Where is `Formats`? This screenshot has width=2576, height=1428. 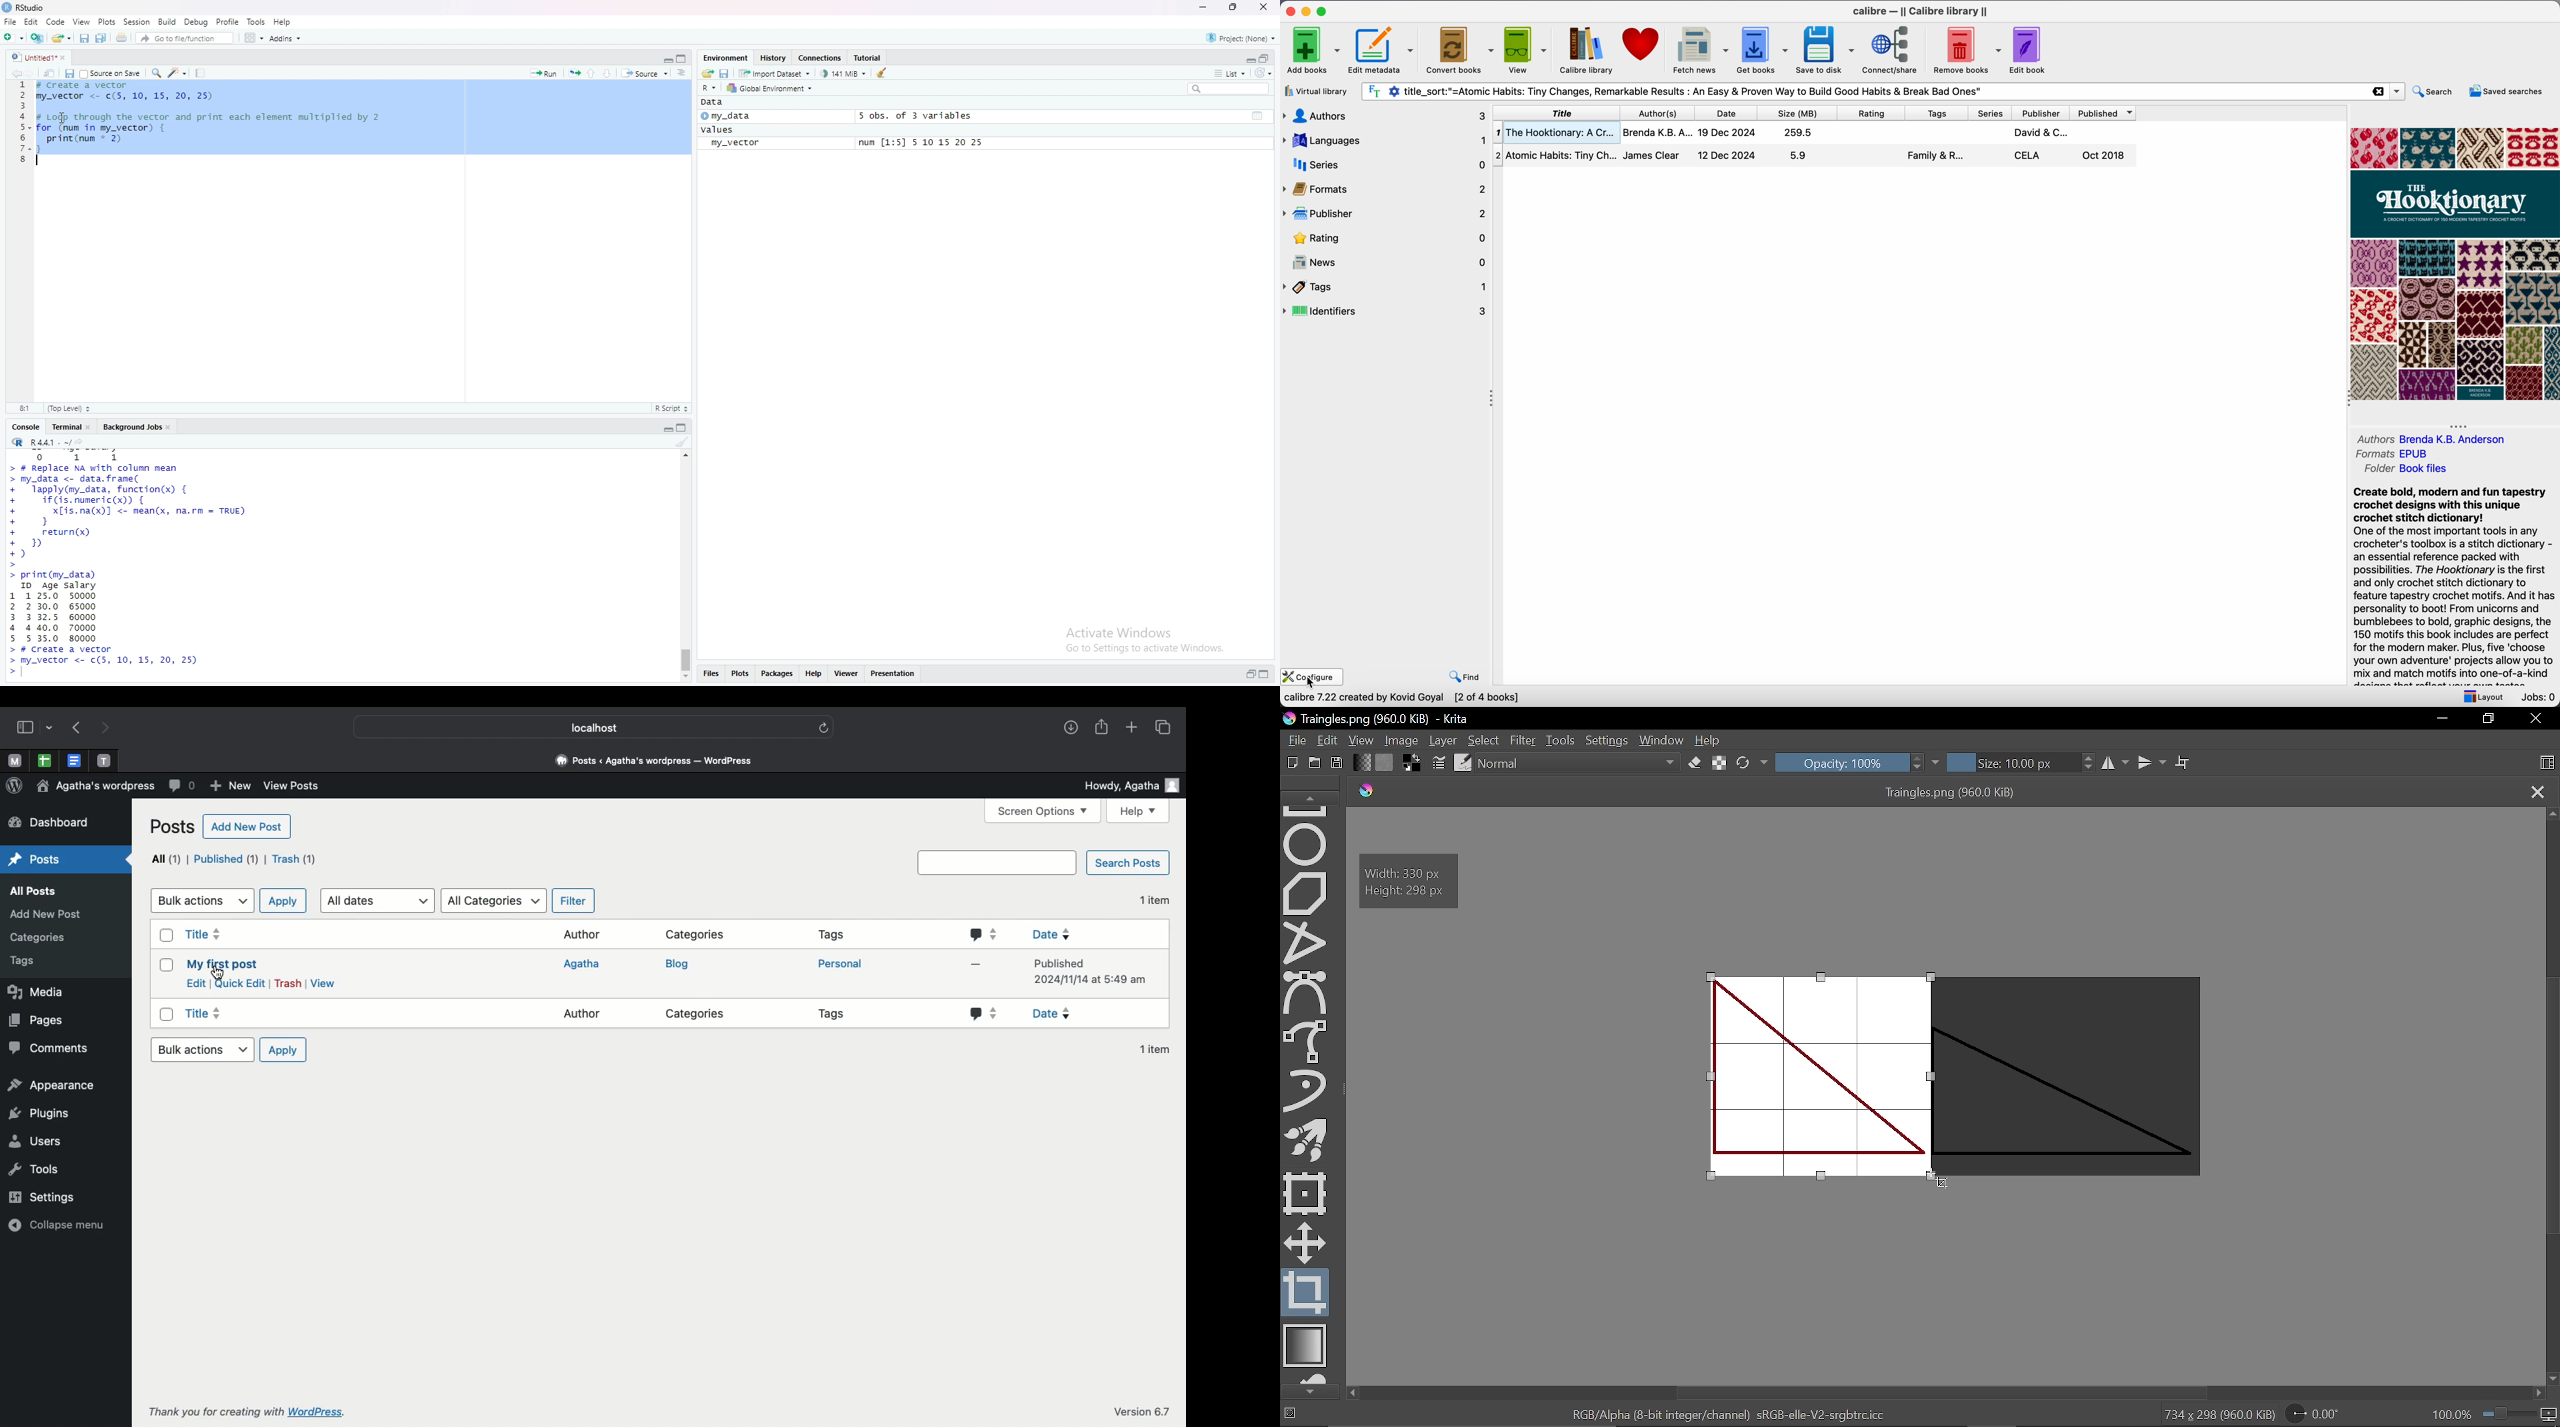
Formats is located at coordinates (2374, 455).